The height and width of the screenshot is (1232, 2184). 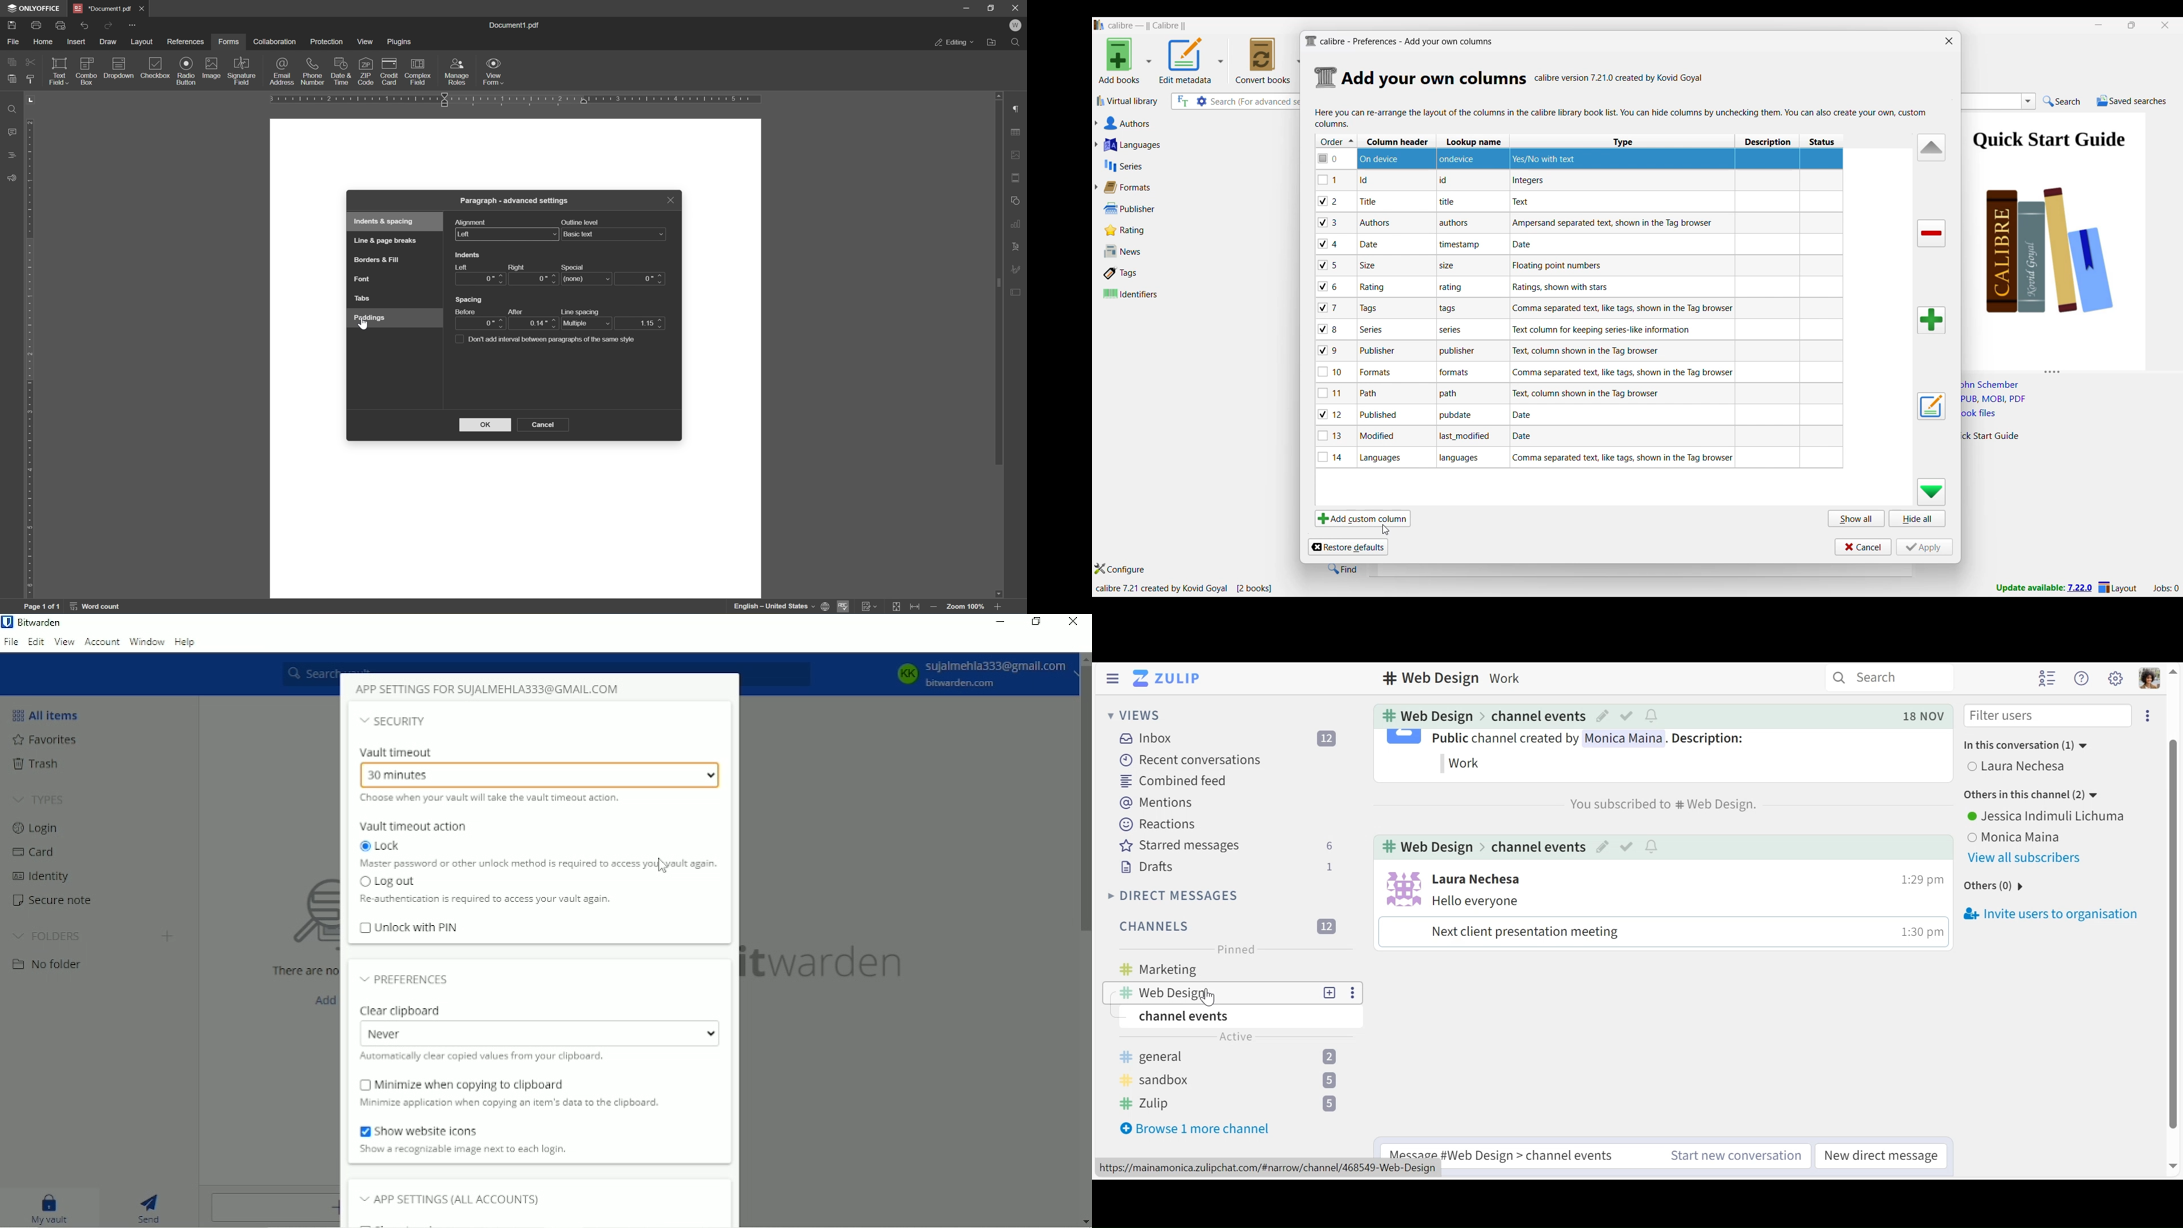 I want to click on Minimize, so click(x=2099, y=25).